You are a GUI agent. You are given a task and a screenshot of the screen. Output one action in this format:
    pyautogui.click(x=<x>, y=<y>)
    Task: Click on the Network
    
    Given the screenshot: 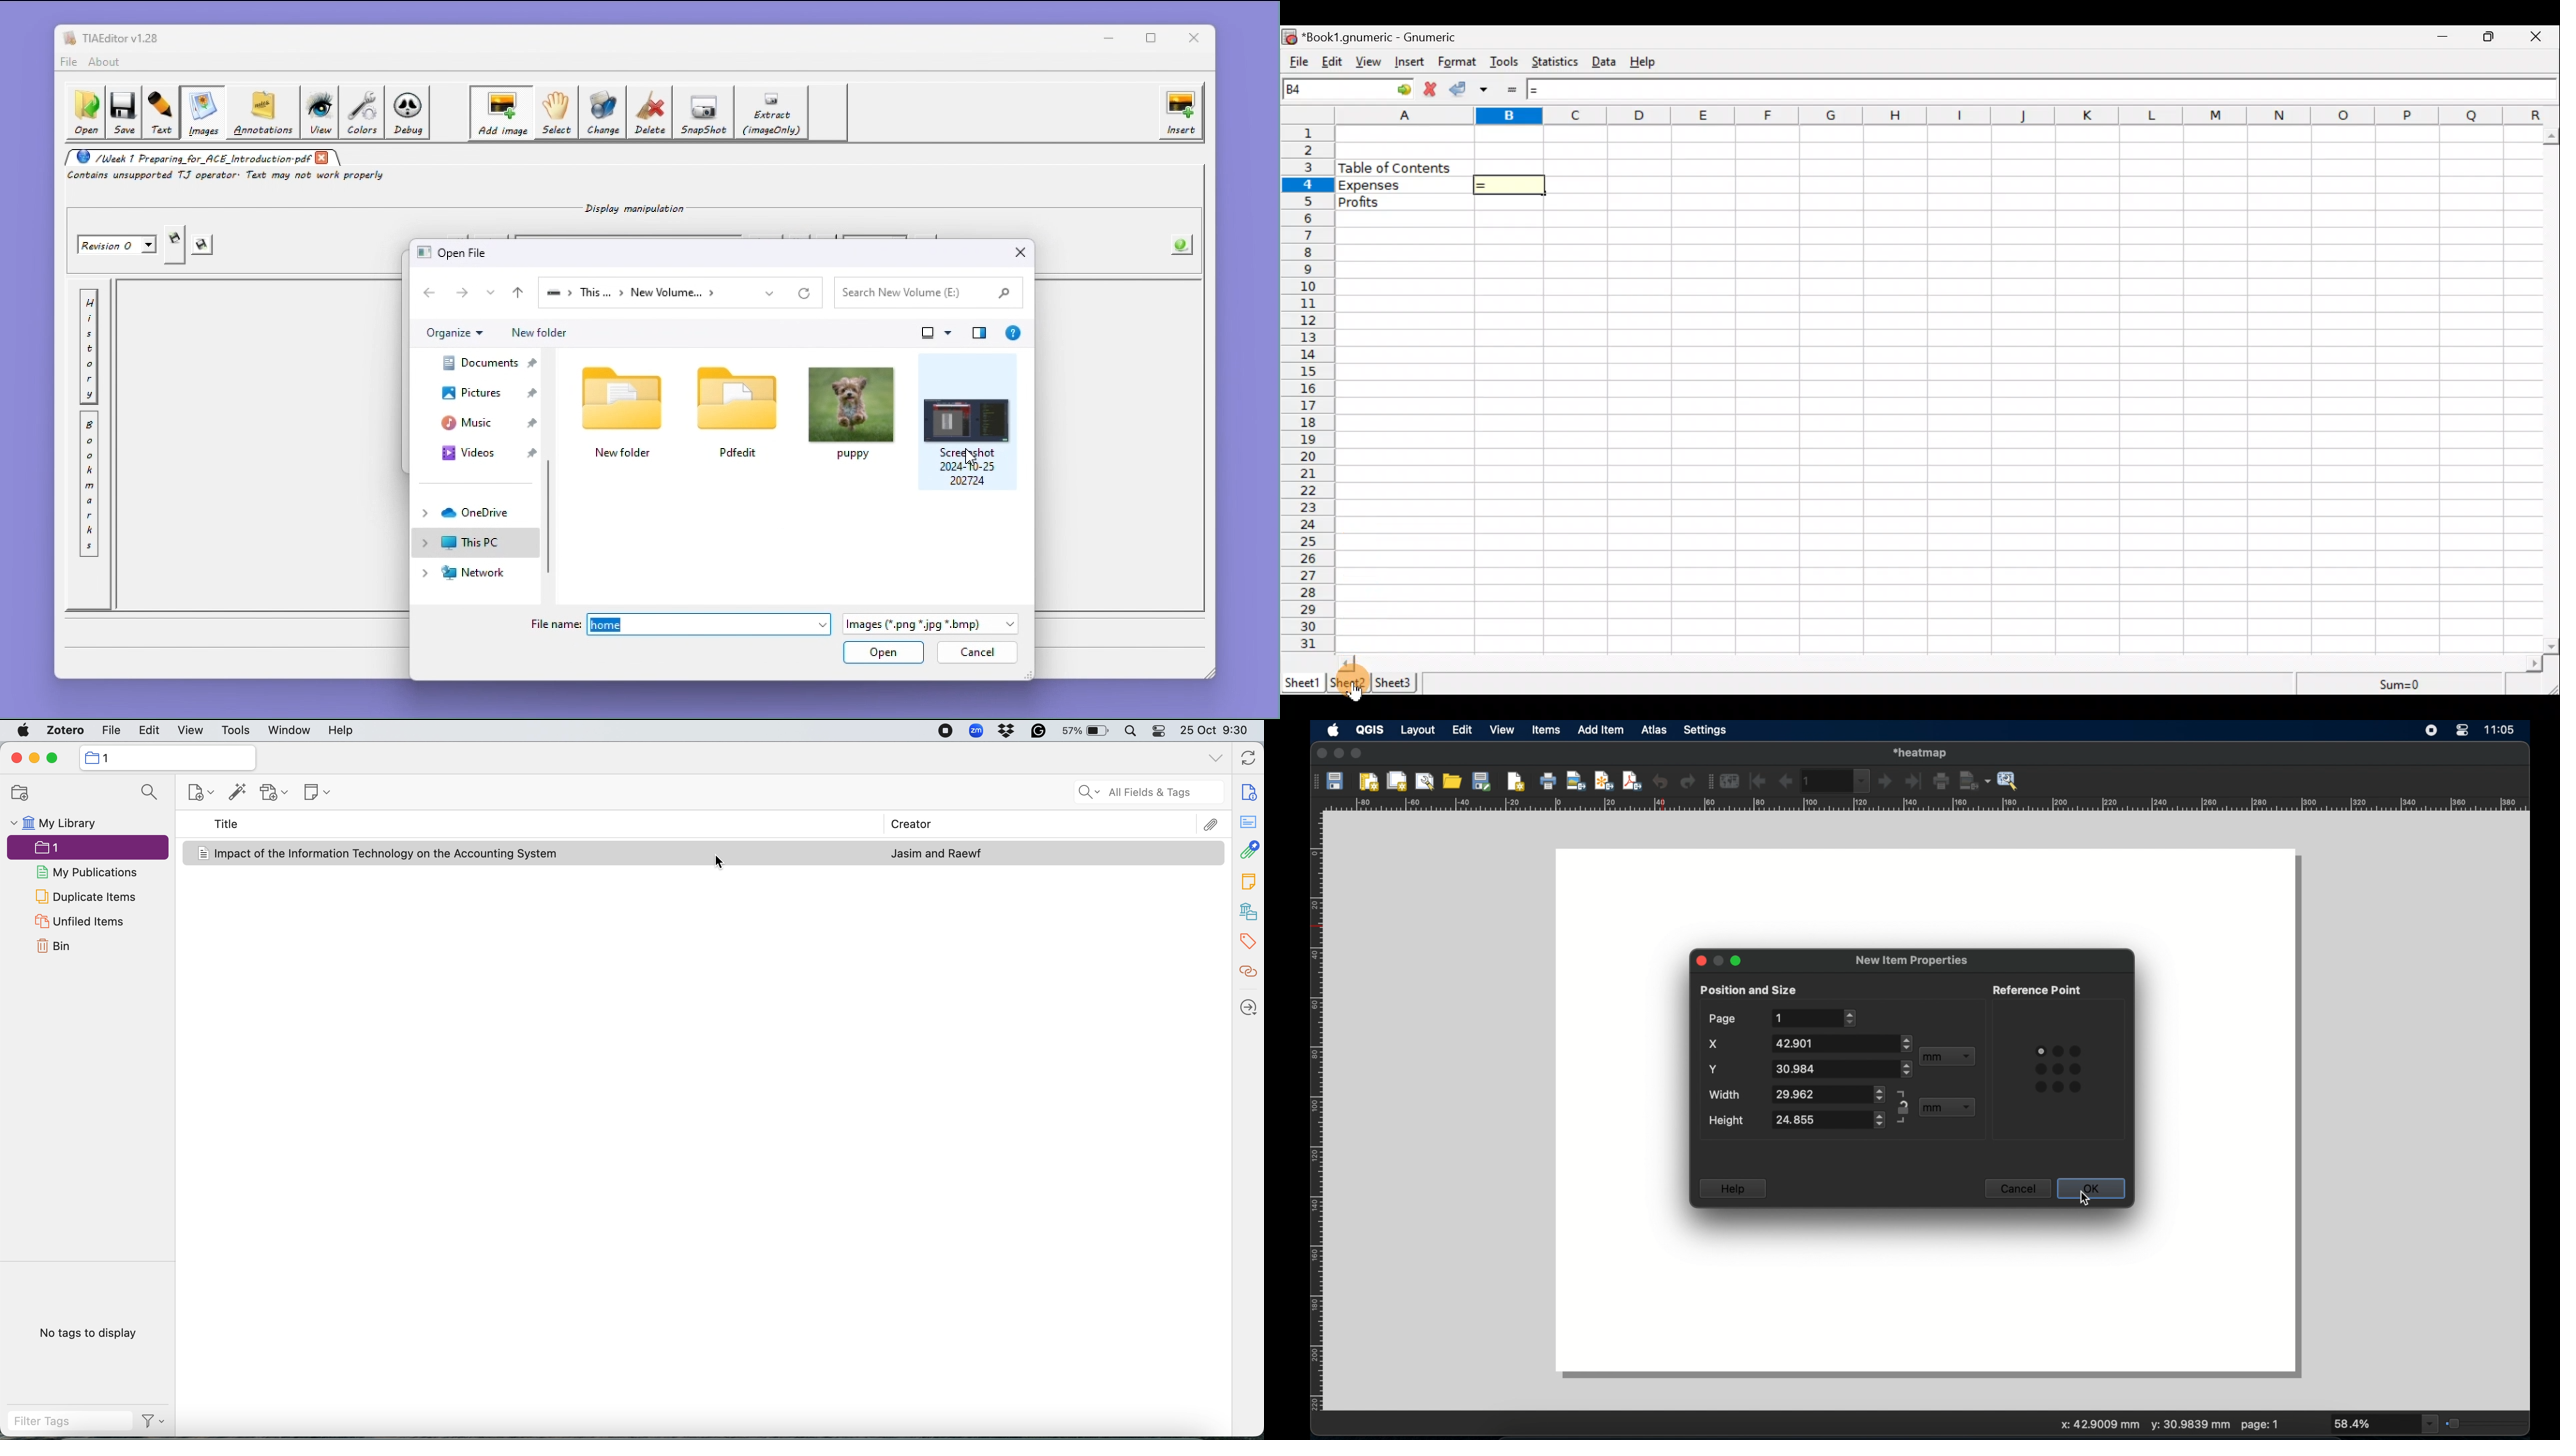 What is the action you would take?
    pyautogui.click(x=472, y=574)
    